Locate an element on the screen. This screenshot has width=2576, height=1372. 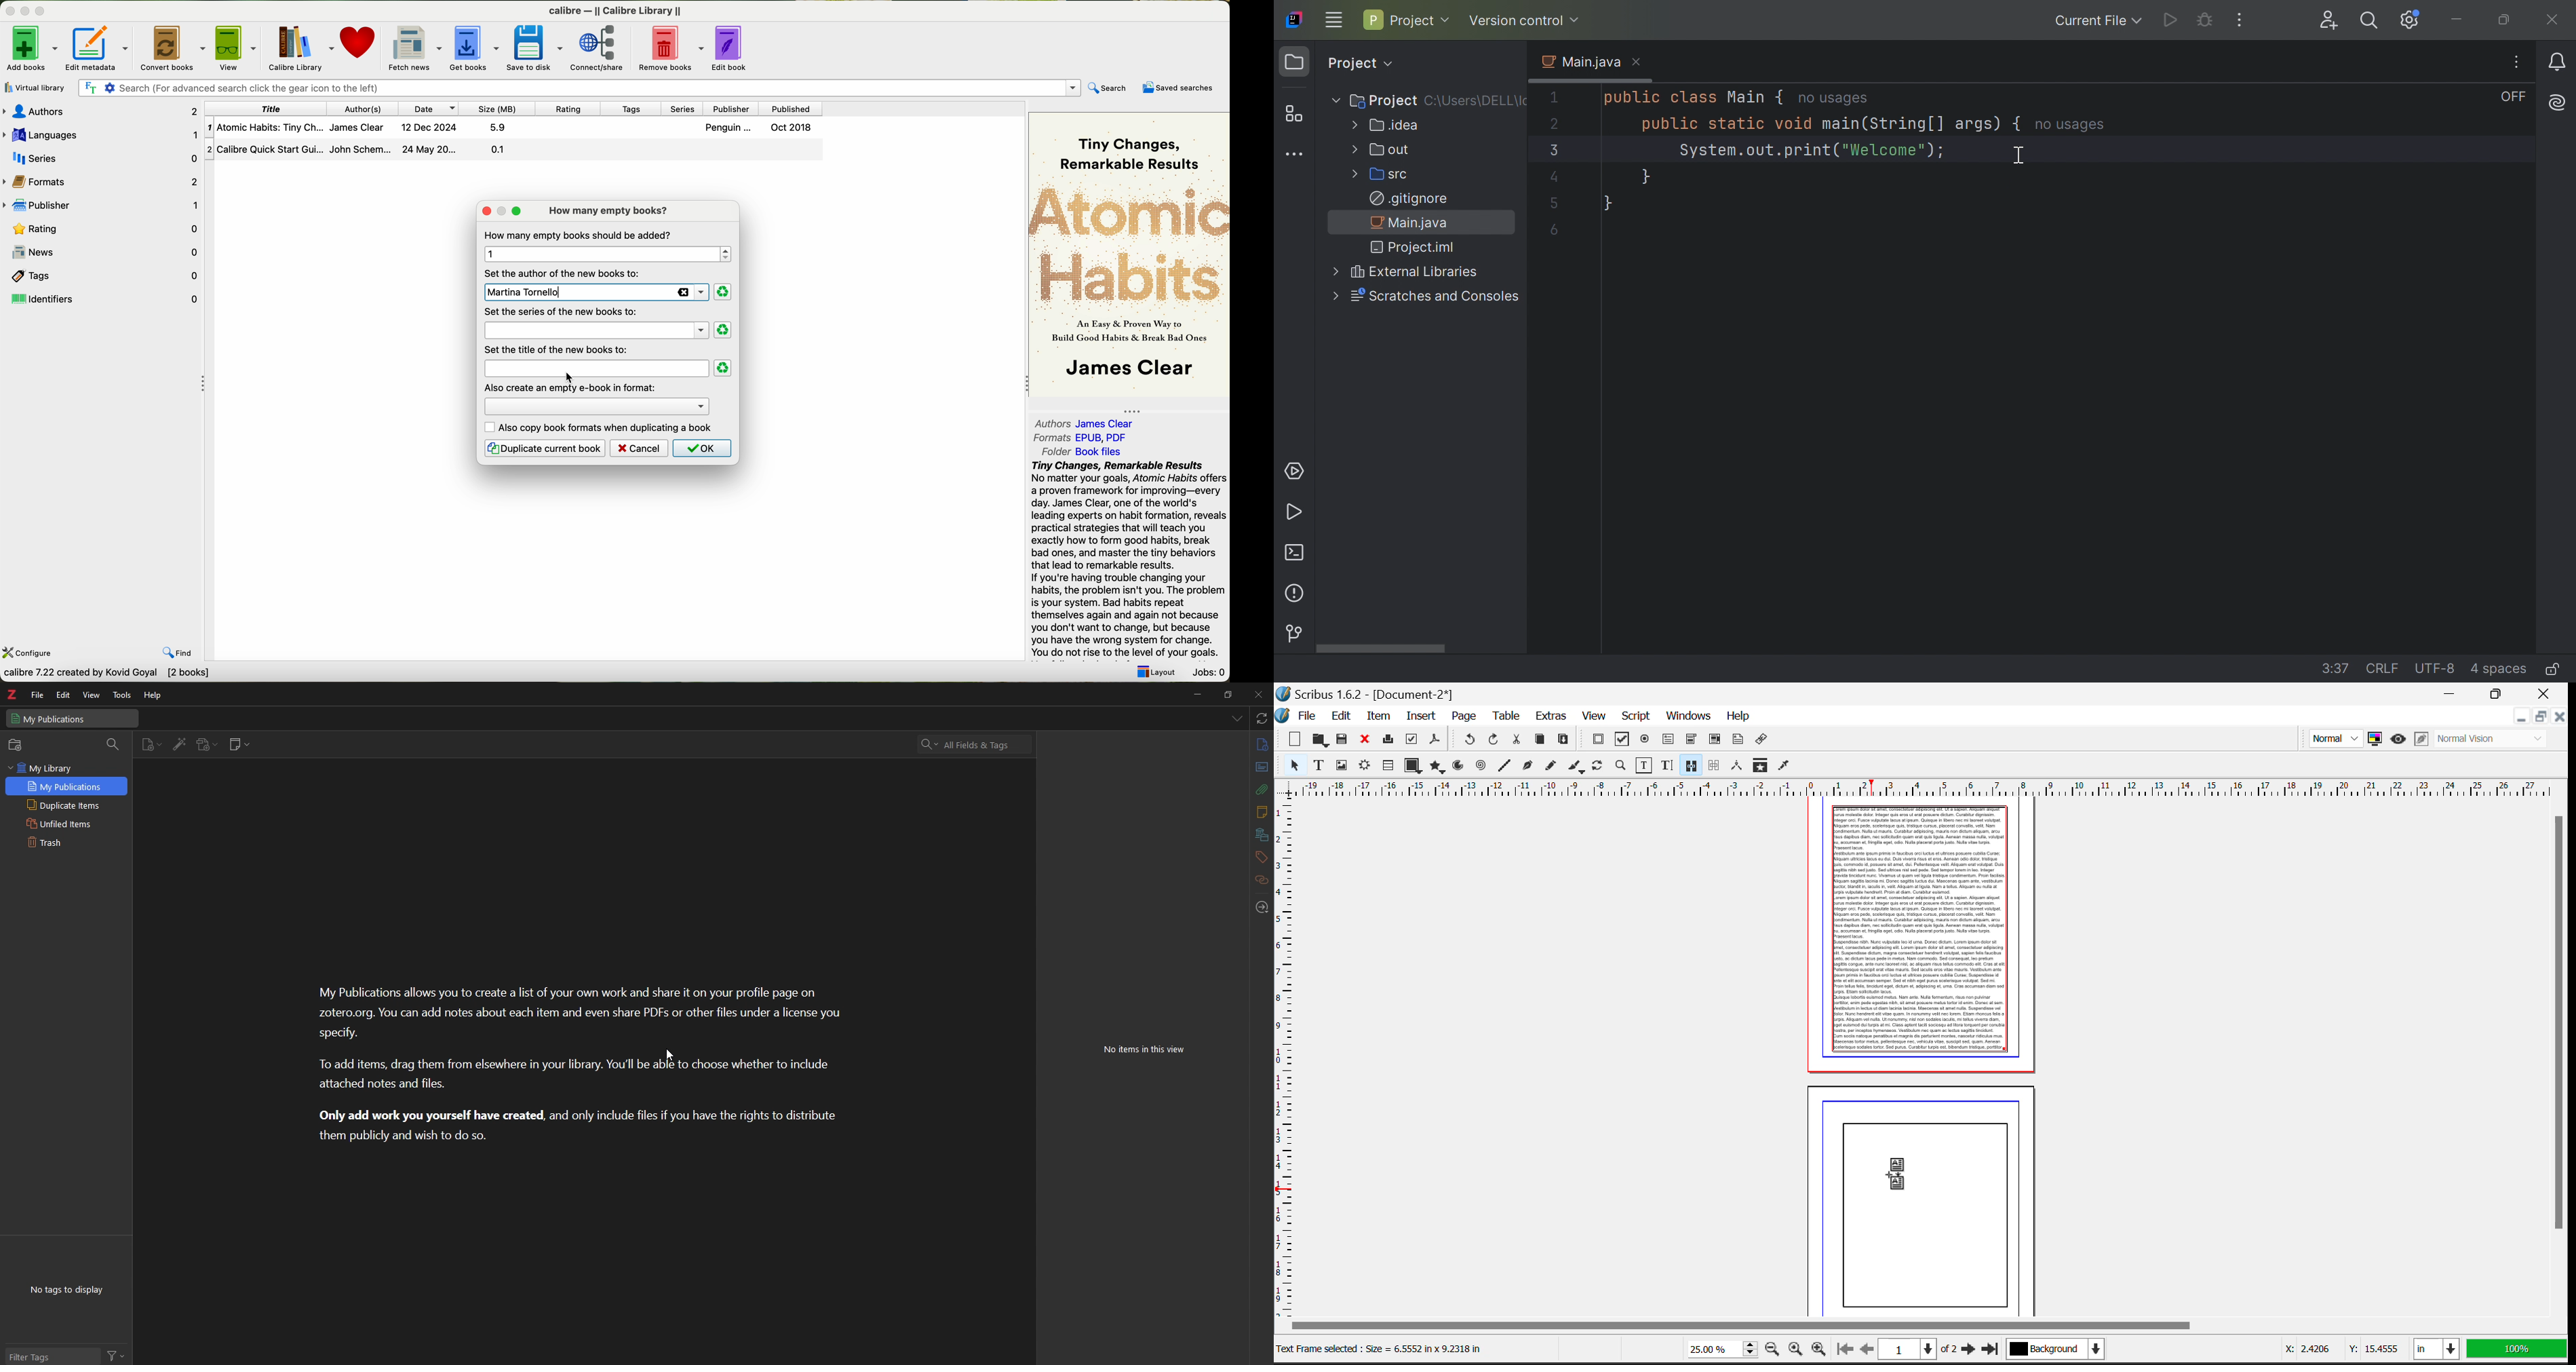
Zoom  is located at coordinates (1620, 767).